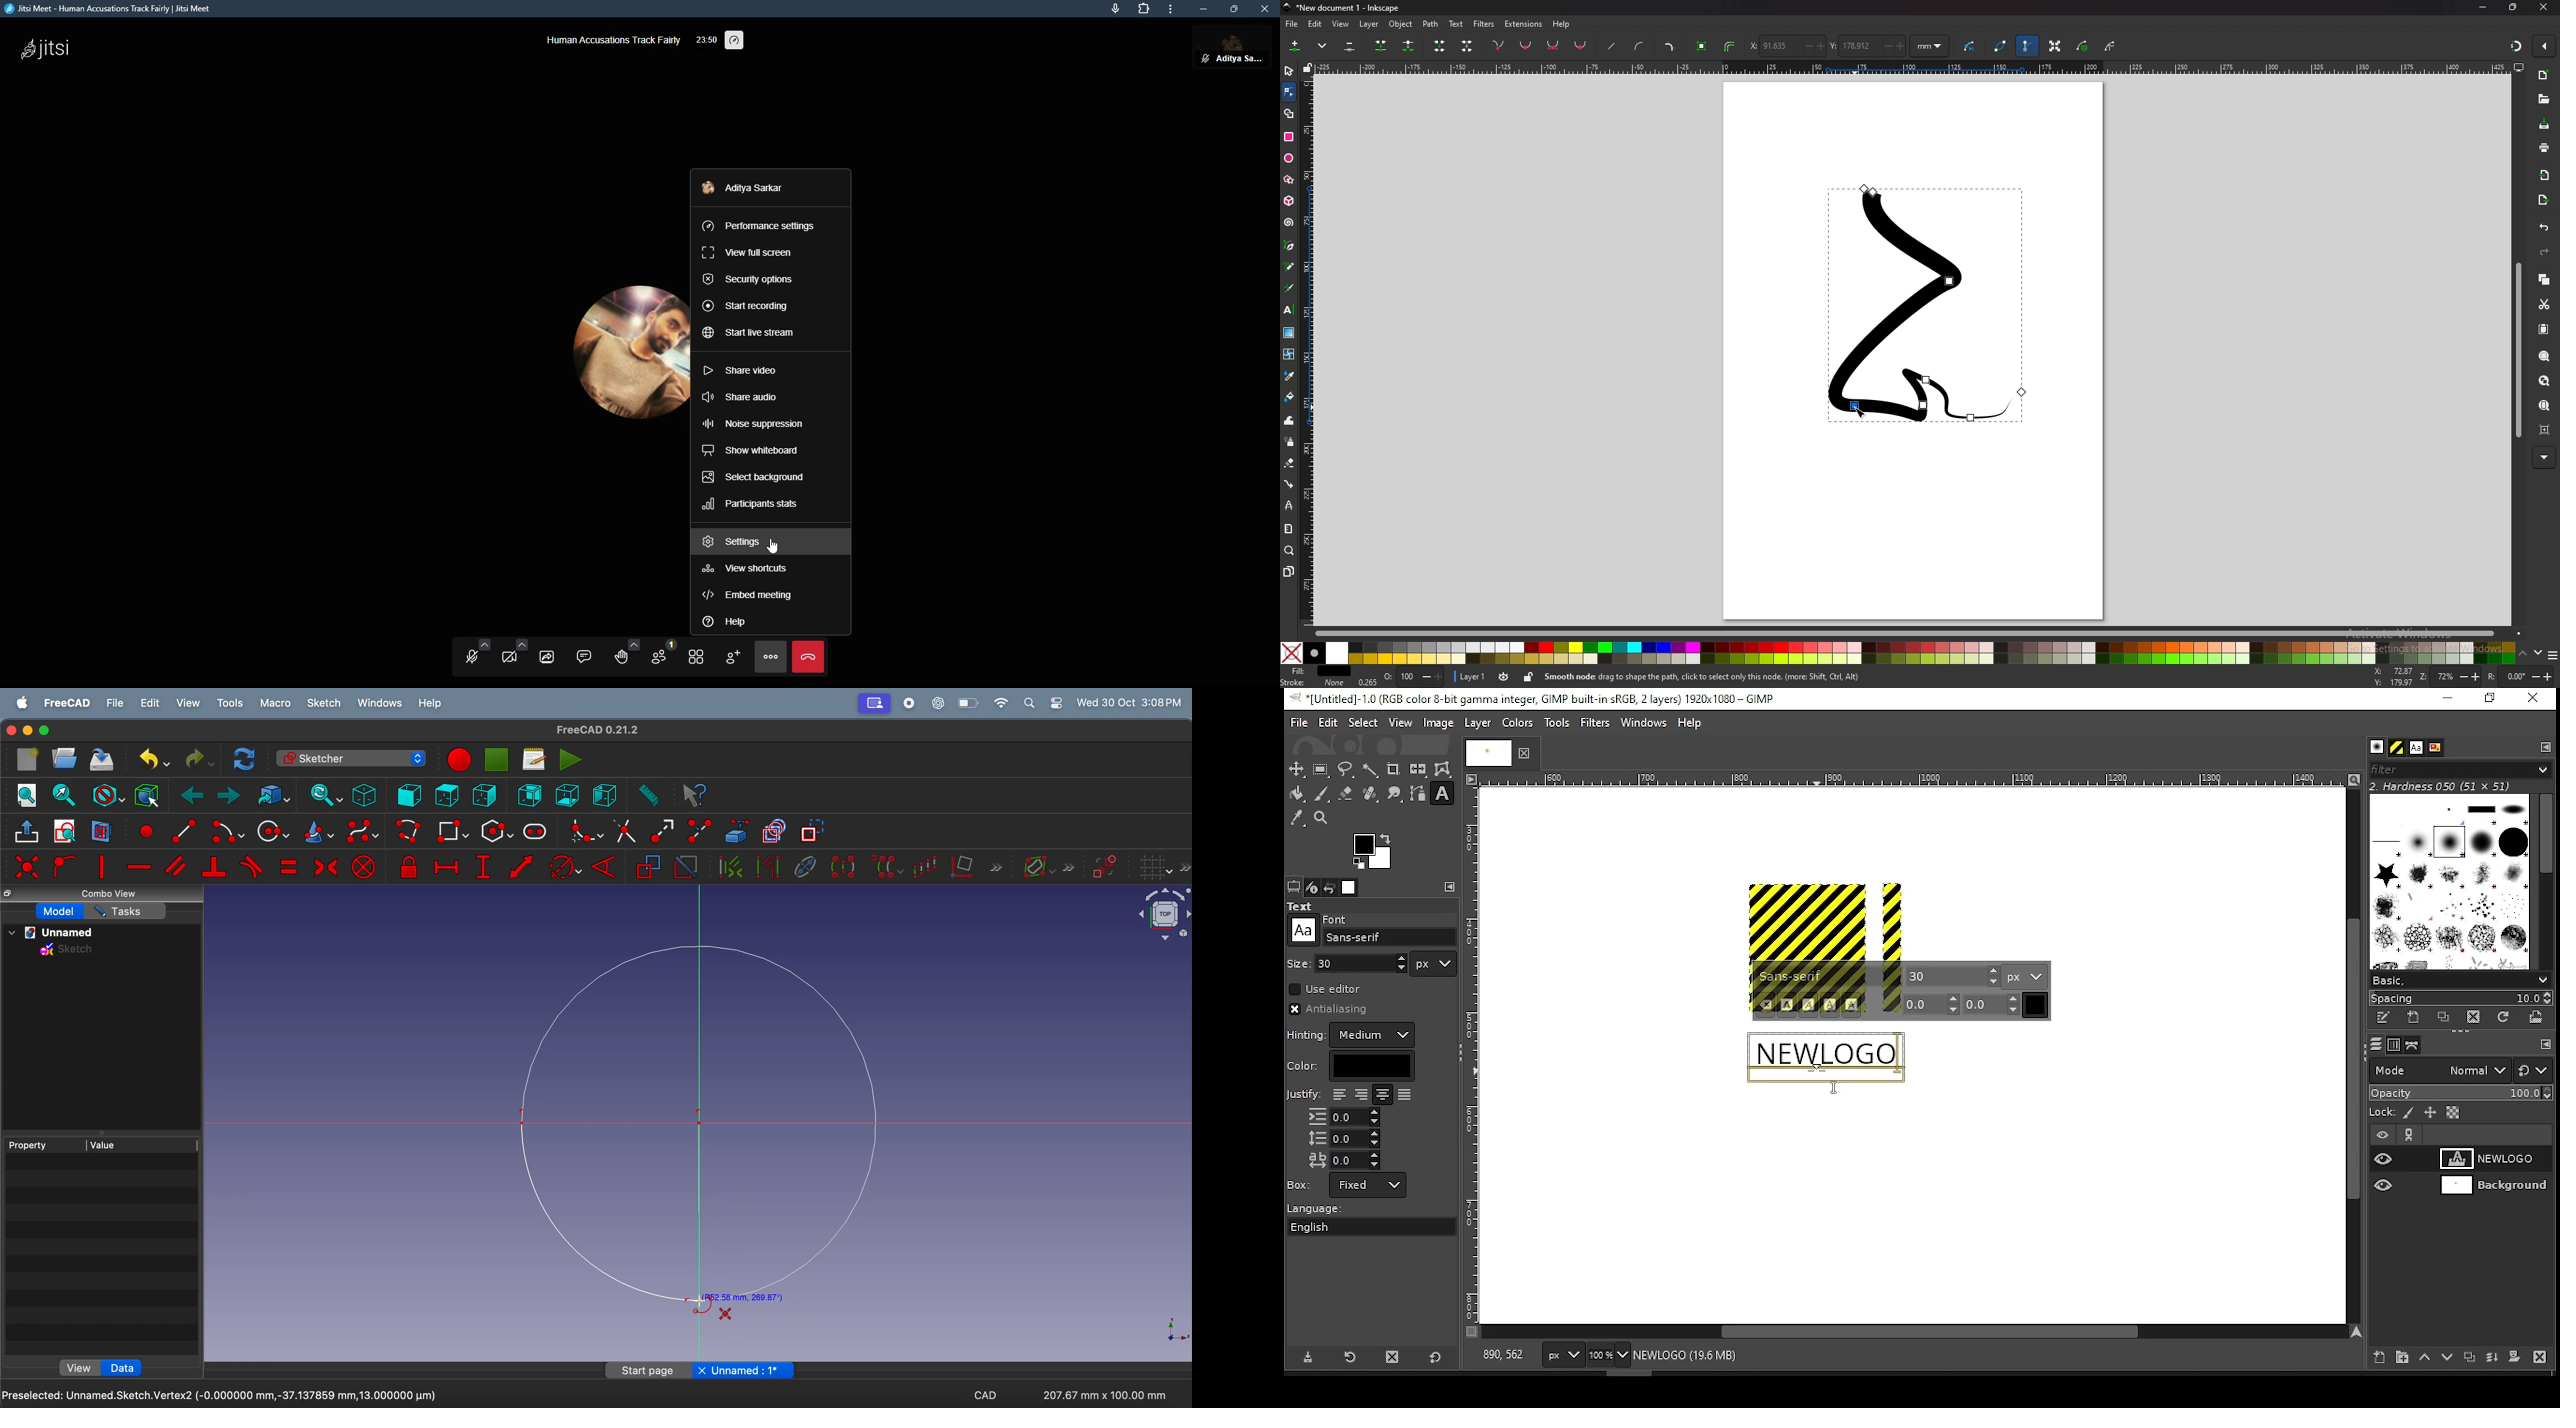 Image resolution: width=2576 pixels, height=1428 pixels. I want to click on close, so click(1267, 9).